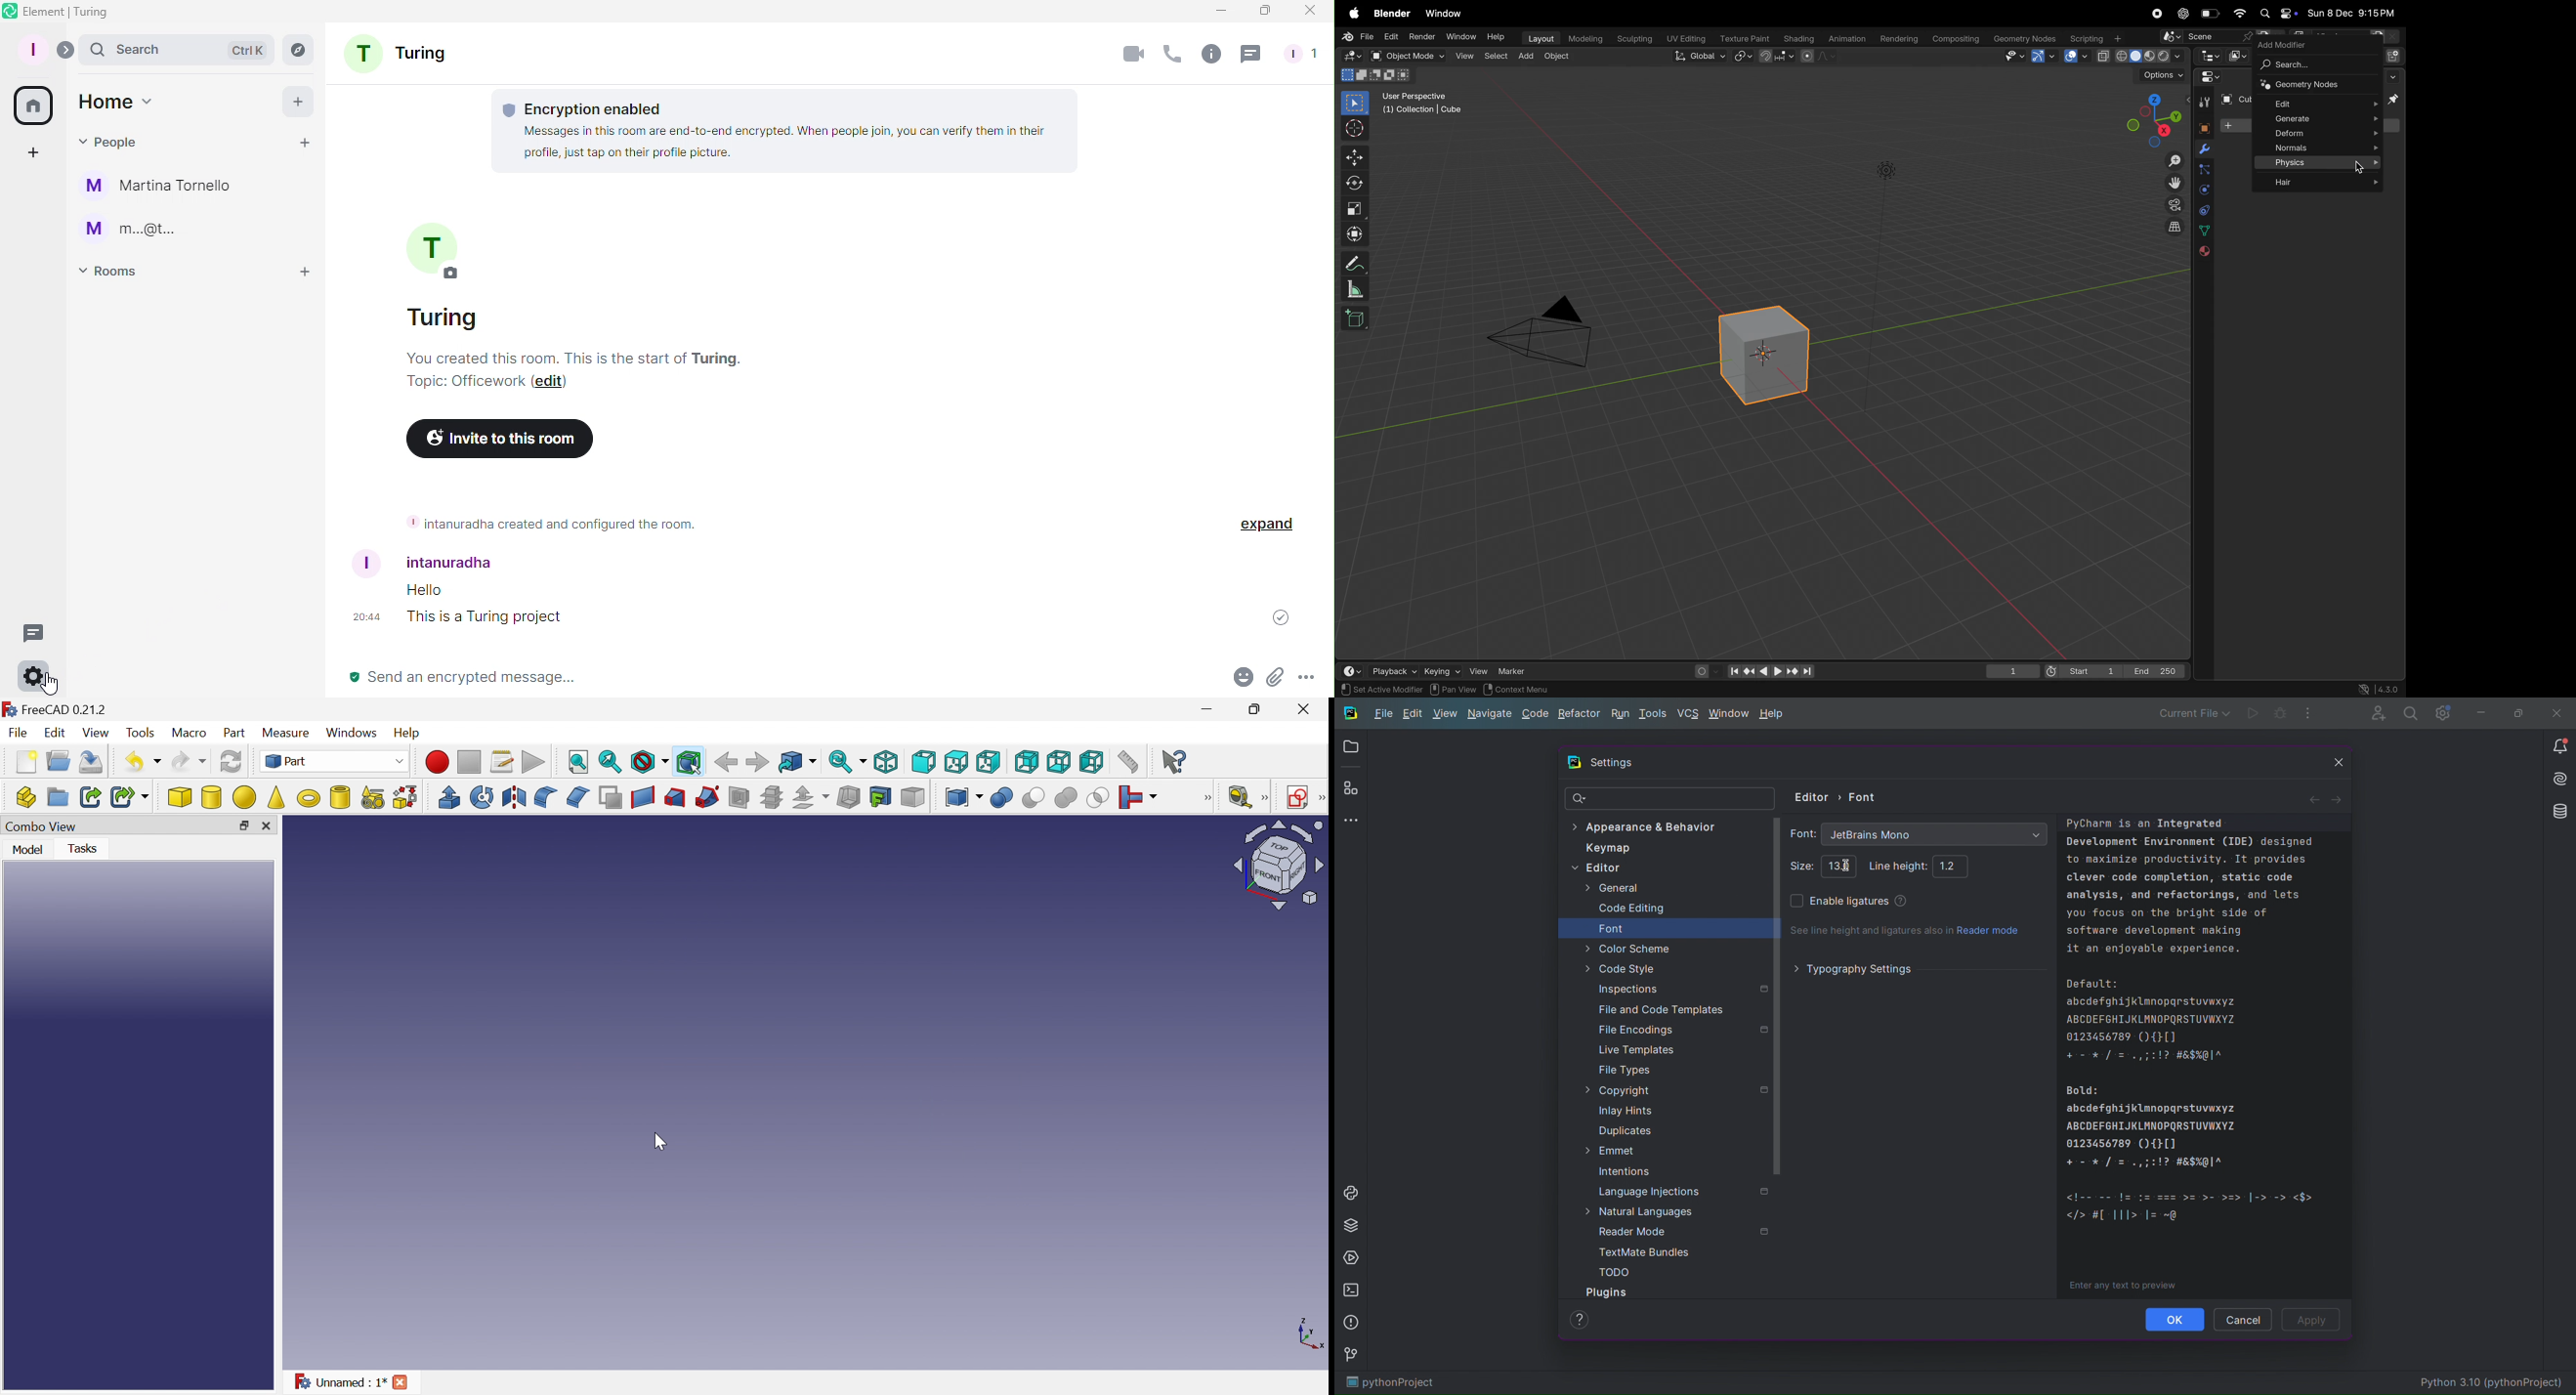 The image size is (2576, 1400). Describe the element at coordinates (1701, 57) in the screenshot. I see `global` at that location.